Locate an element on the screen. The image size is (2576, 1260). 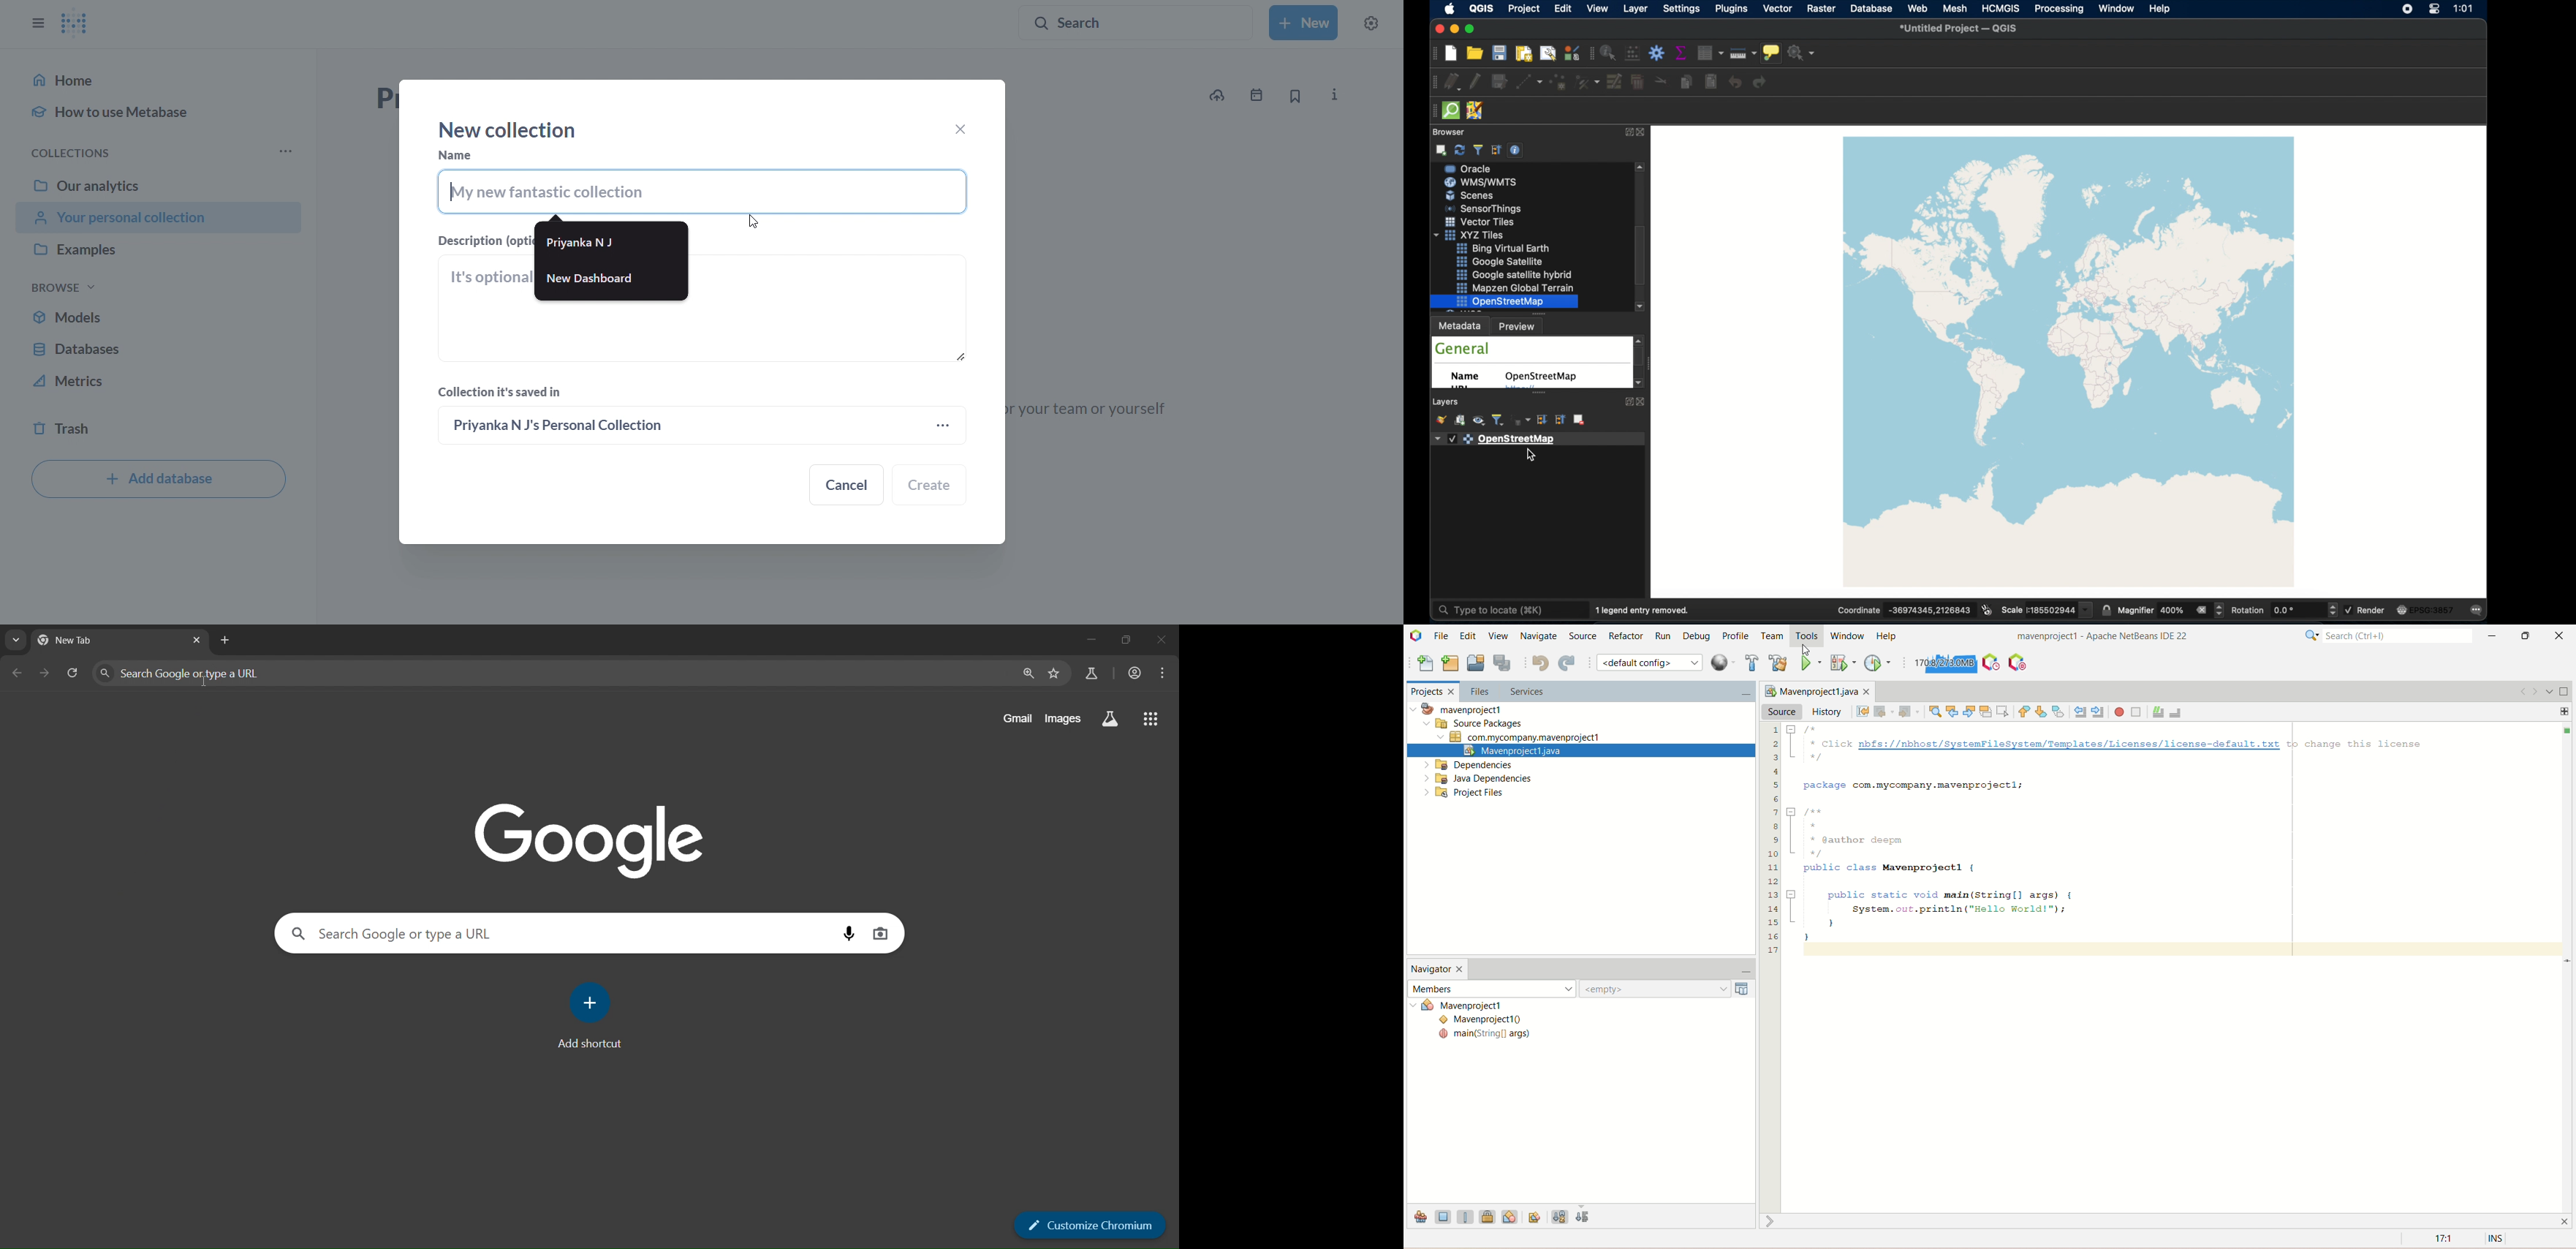
Click nbfs://nbhost/SystemFileSystem/Templates/Licenses/license-default.txt th change this license*/ is located at coordinates (2109, 744).